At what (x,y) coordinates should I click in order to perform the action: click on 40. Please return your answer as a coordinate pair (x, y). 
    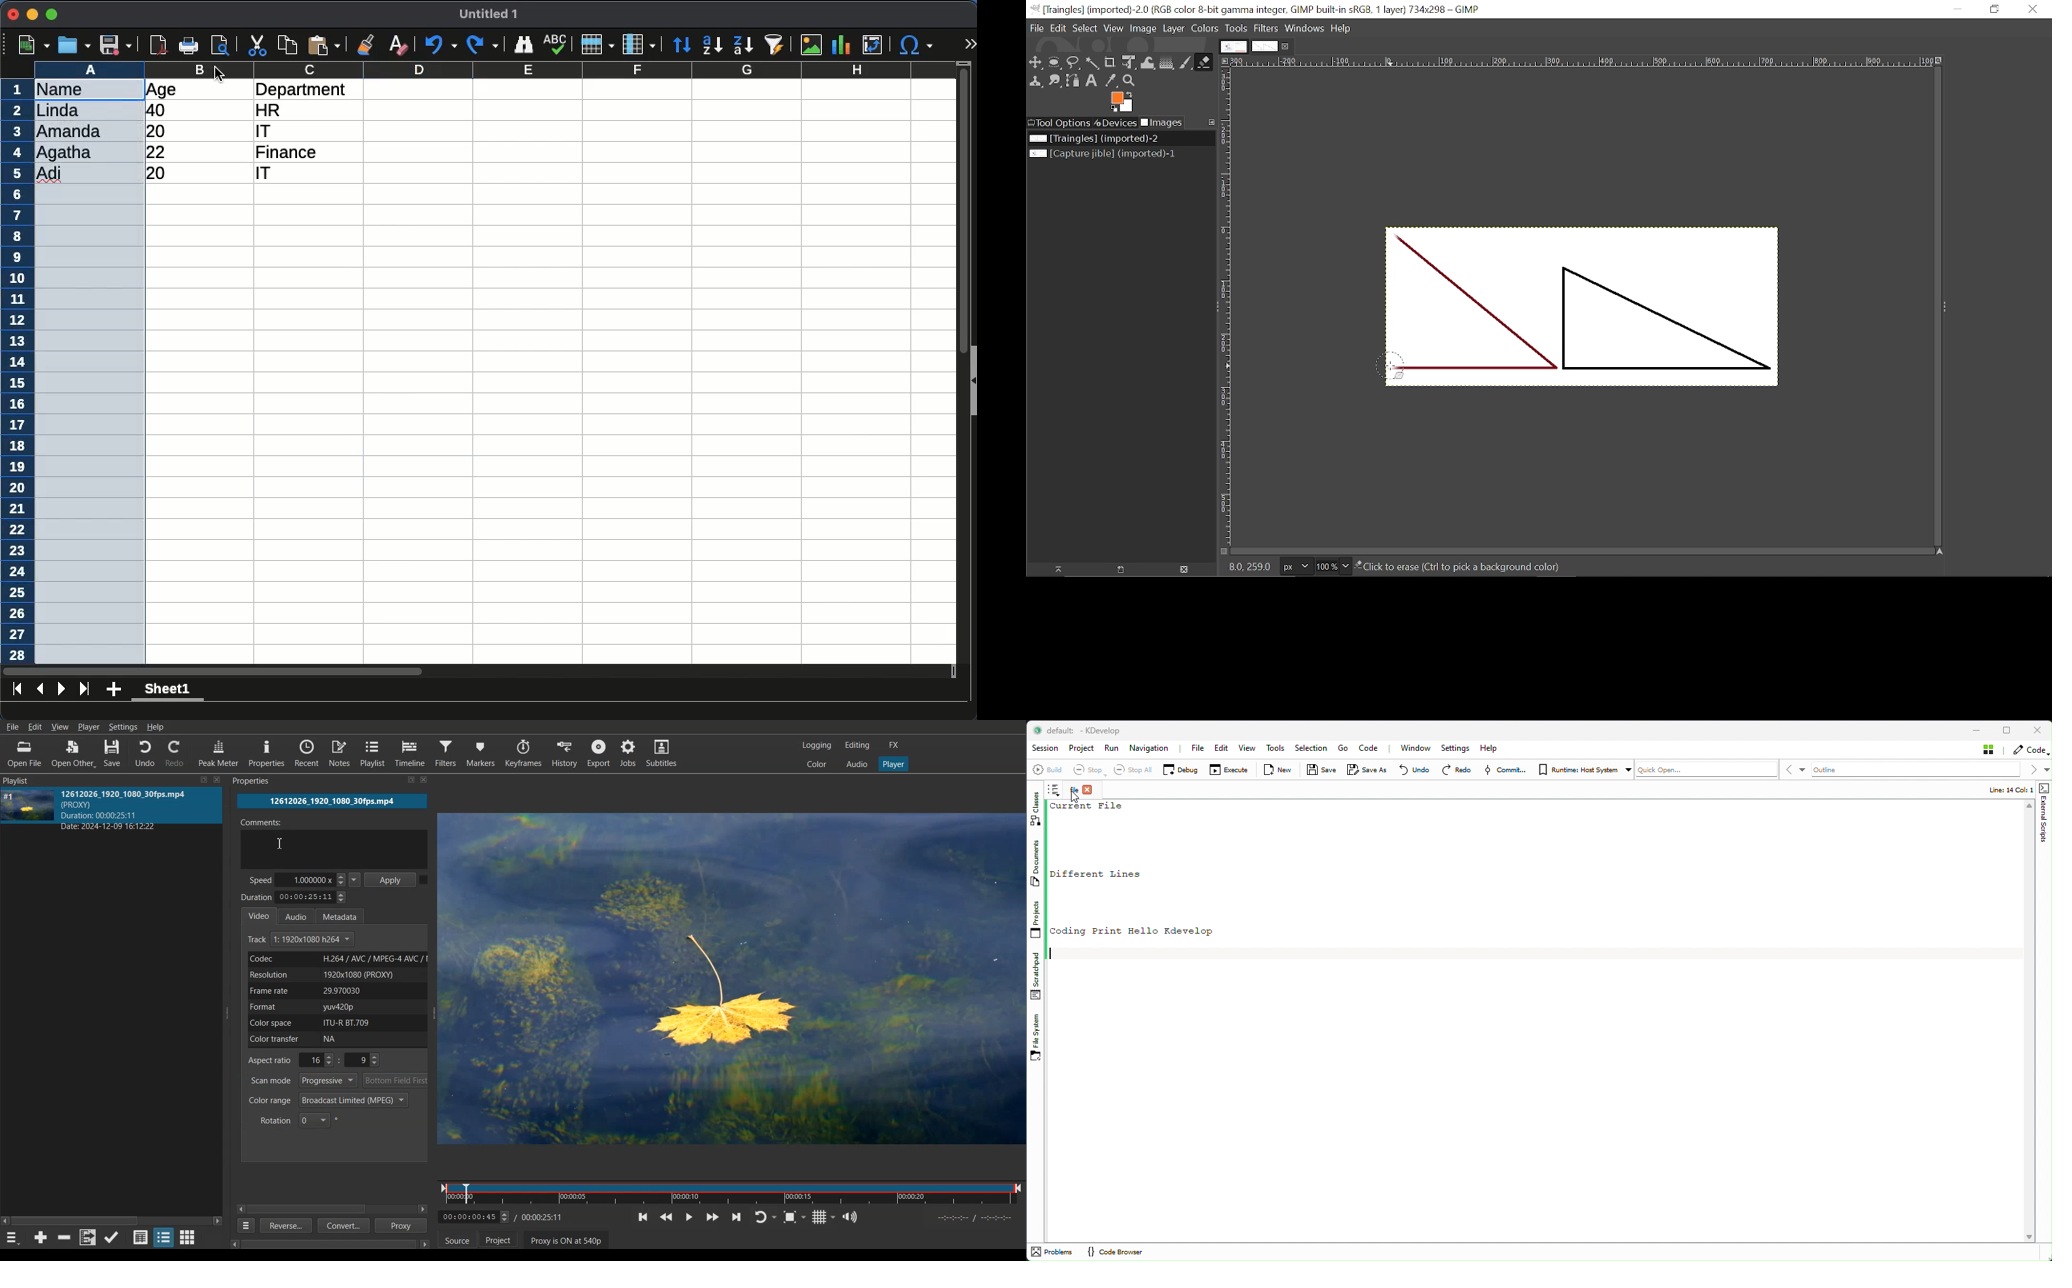
    Looking at the image, I should click on (156, 110).